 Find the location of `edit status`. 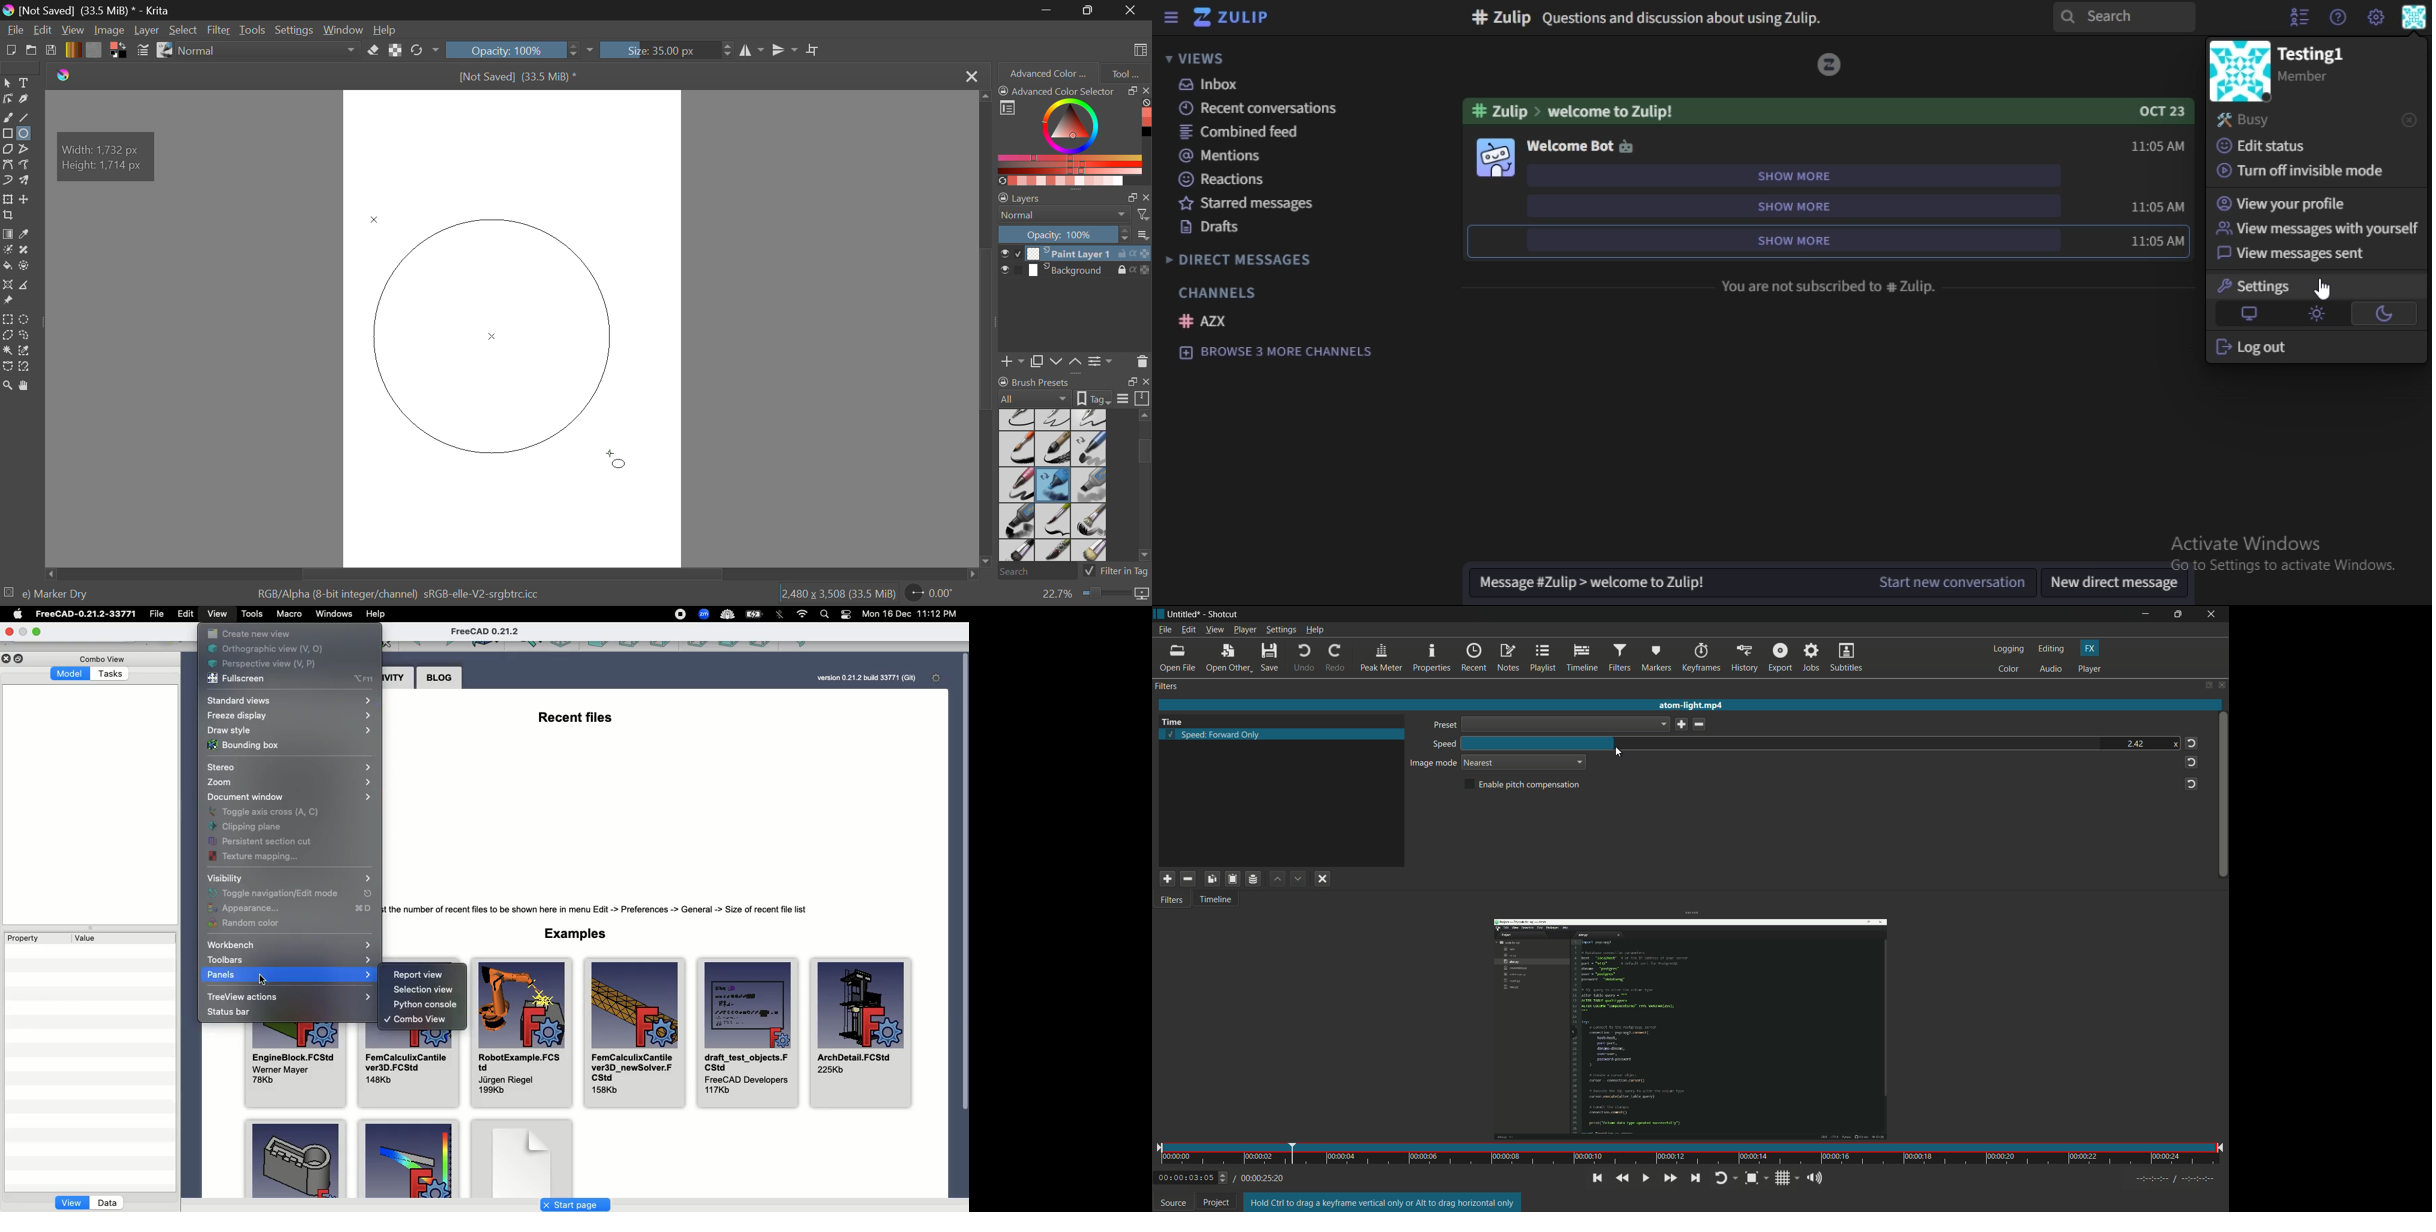

edit status is located at coordinates (2270, 145).